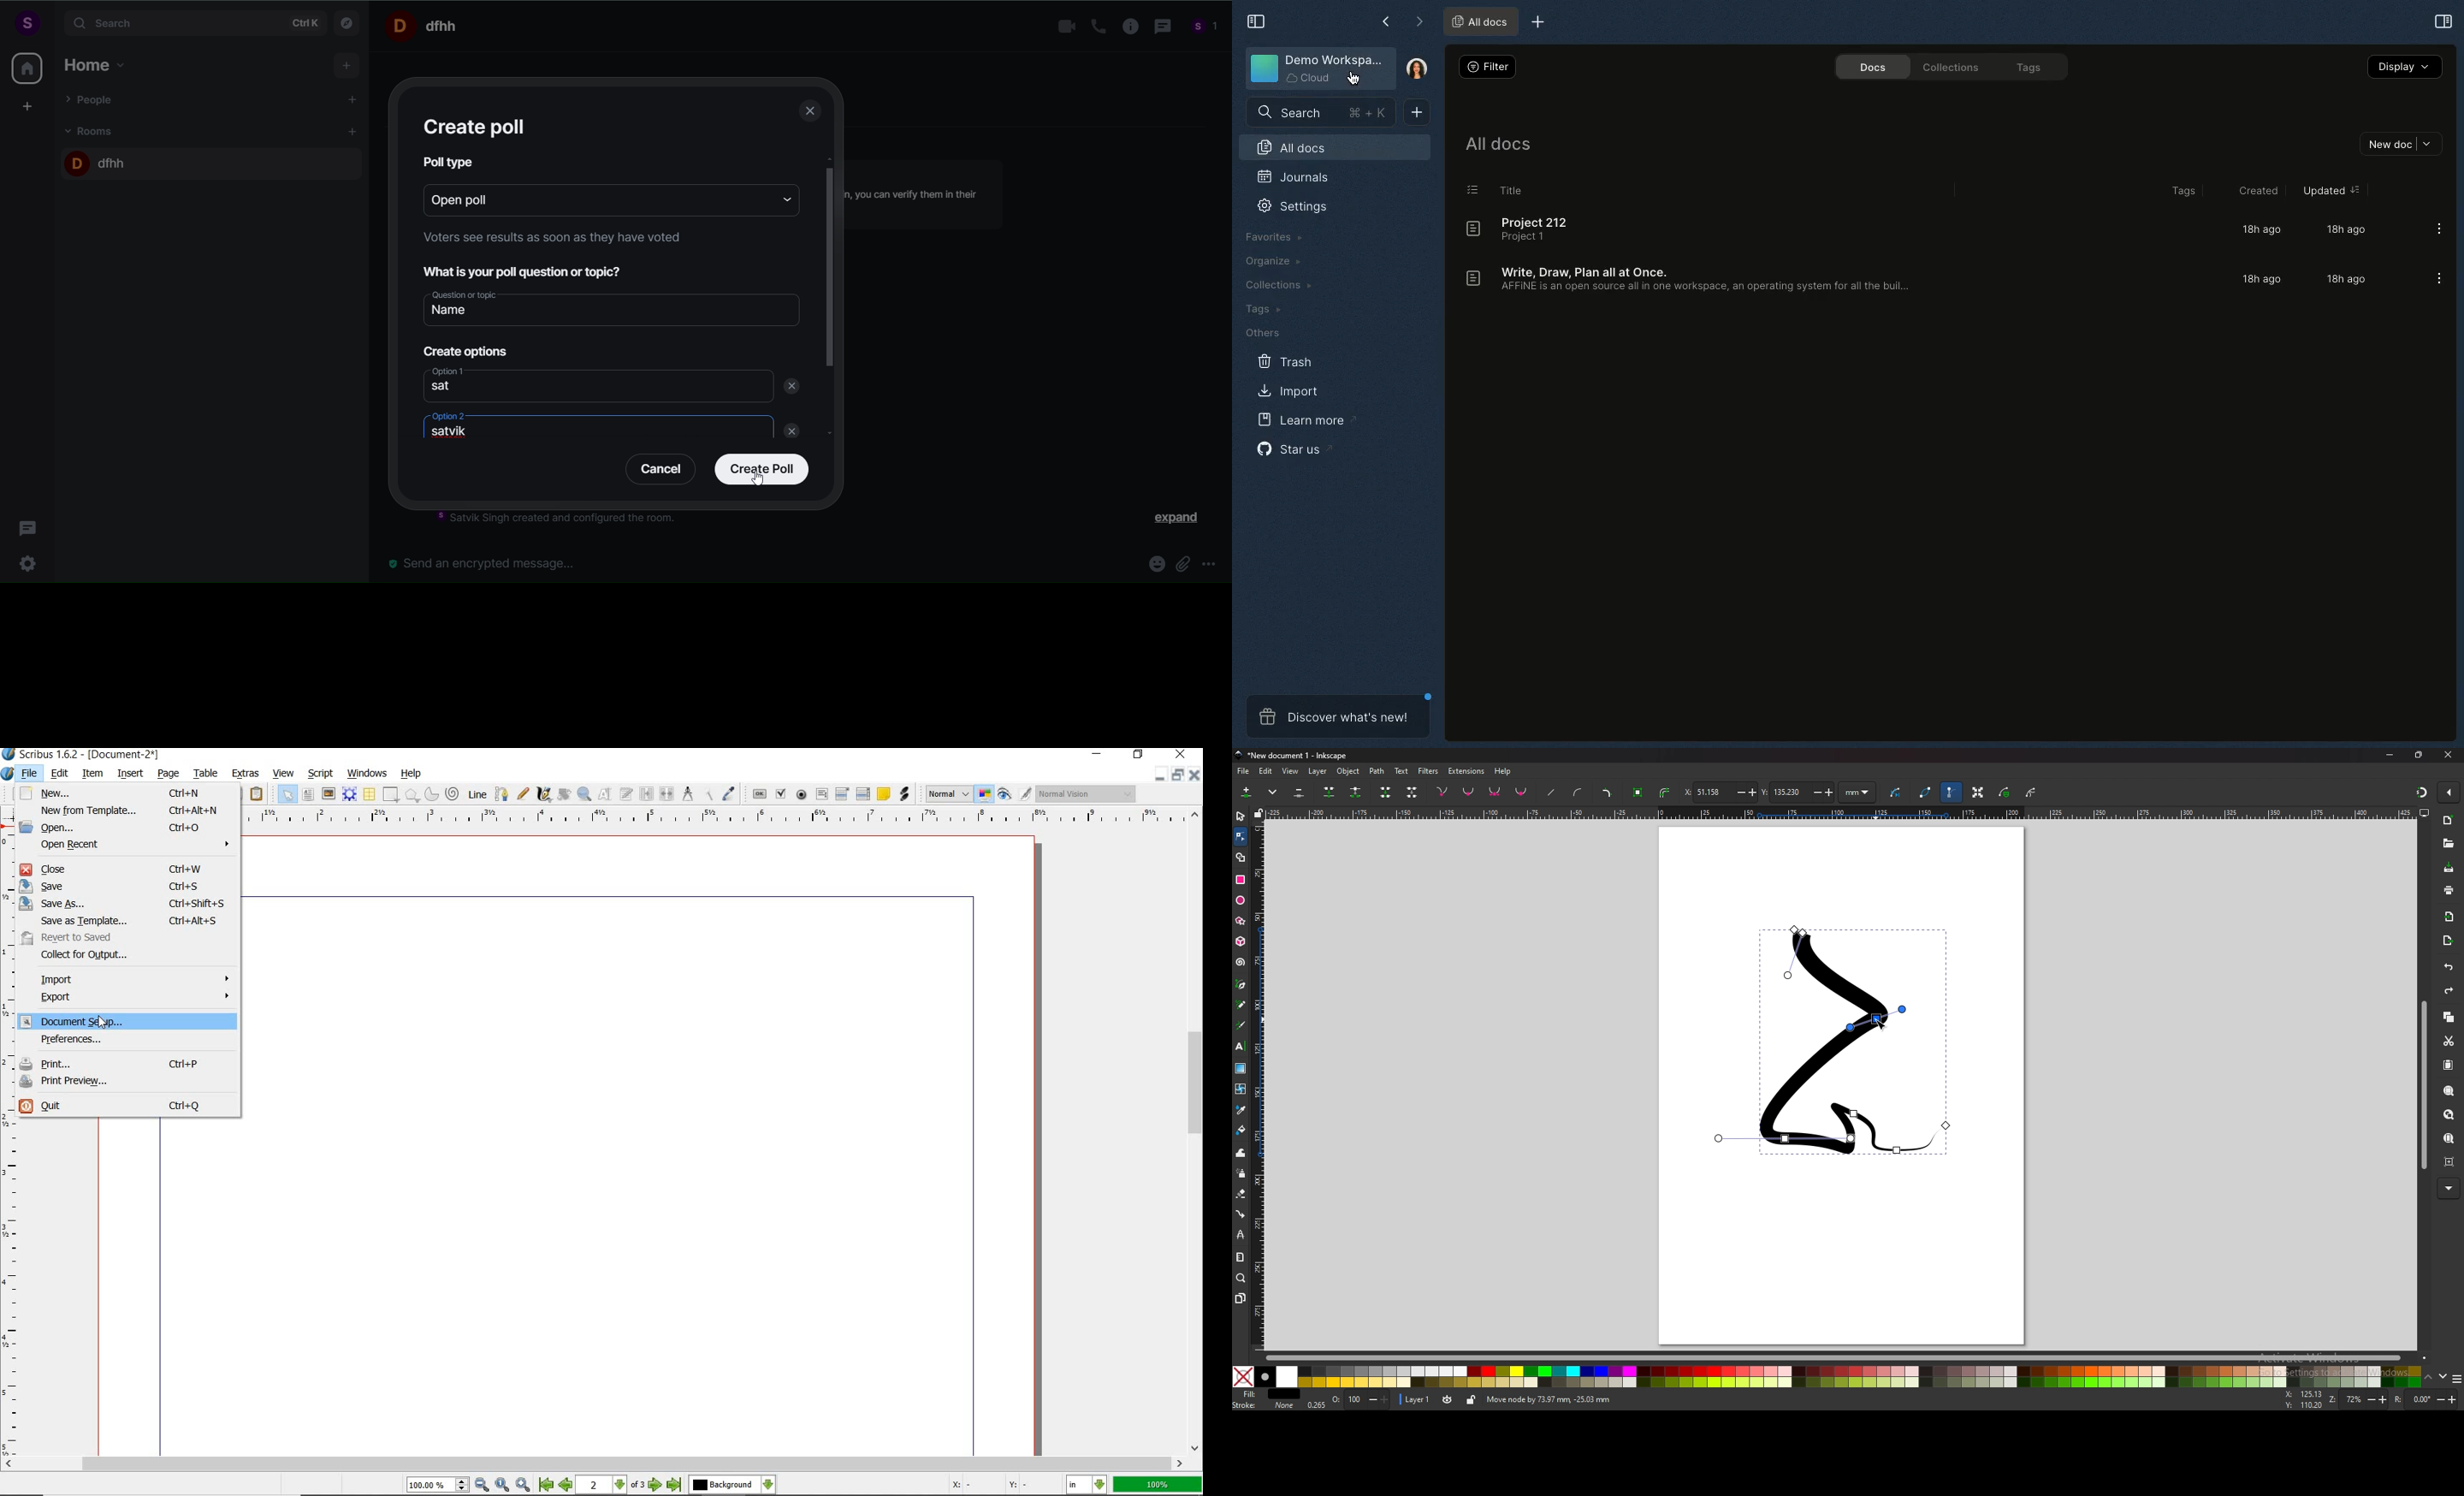  Describe the element at coordinates (1467, 770) in the screenshot. I see `extensions` at that location.